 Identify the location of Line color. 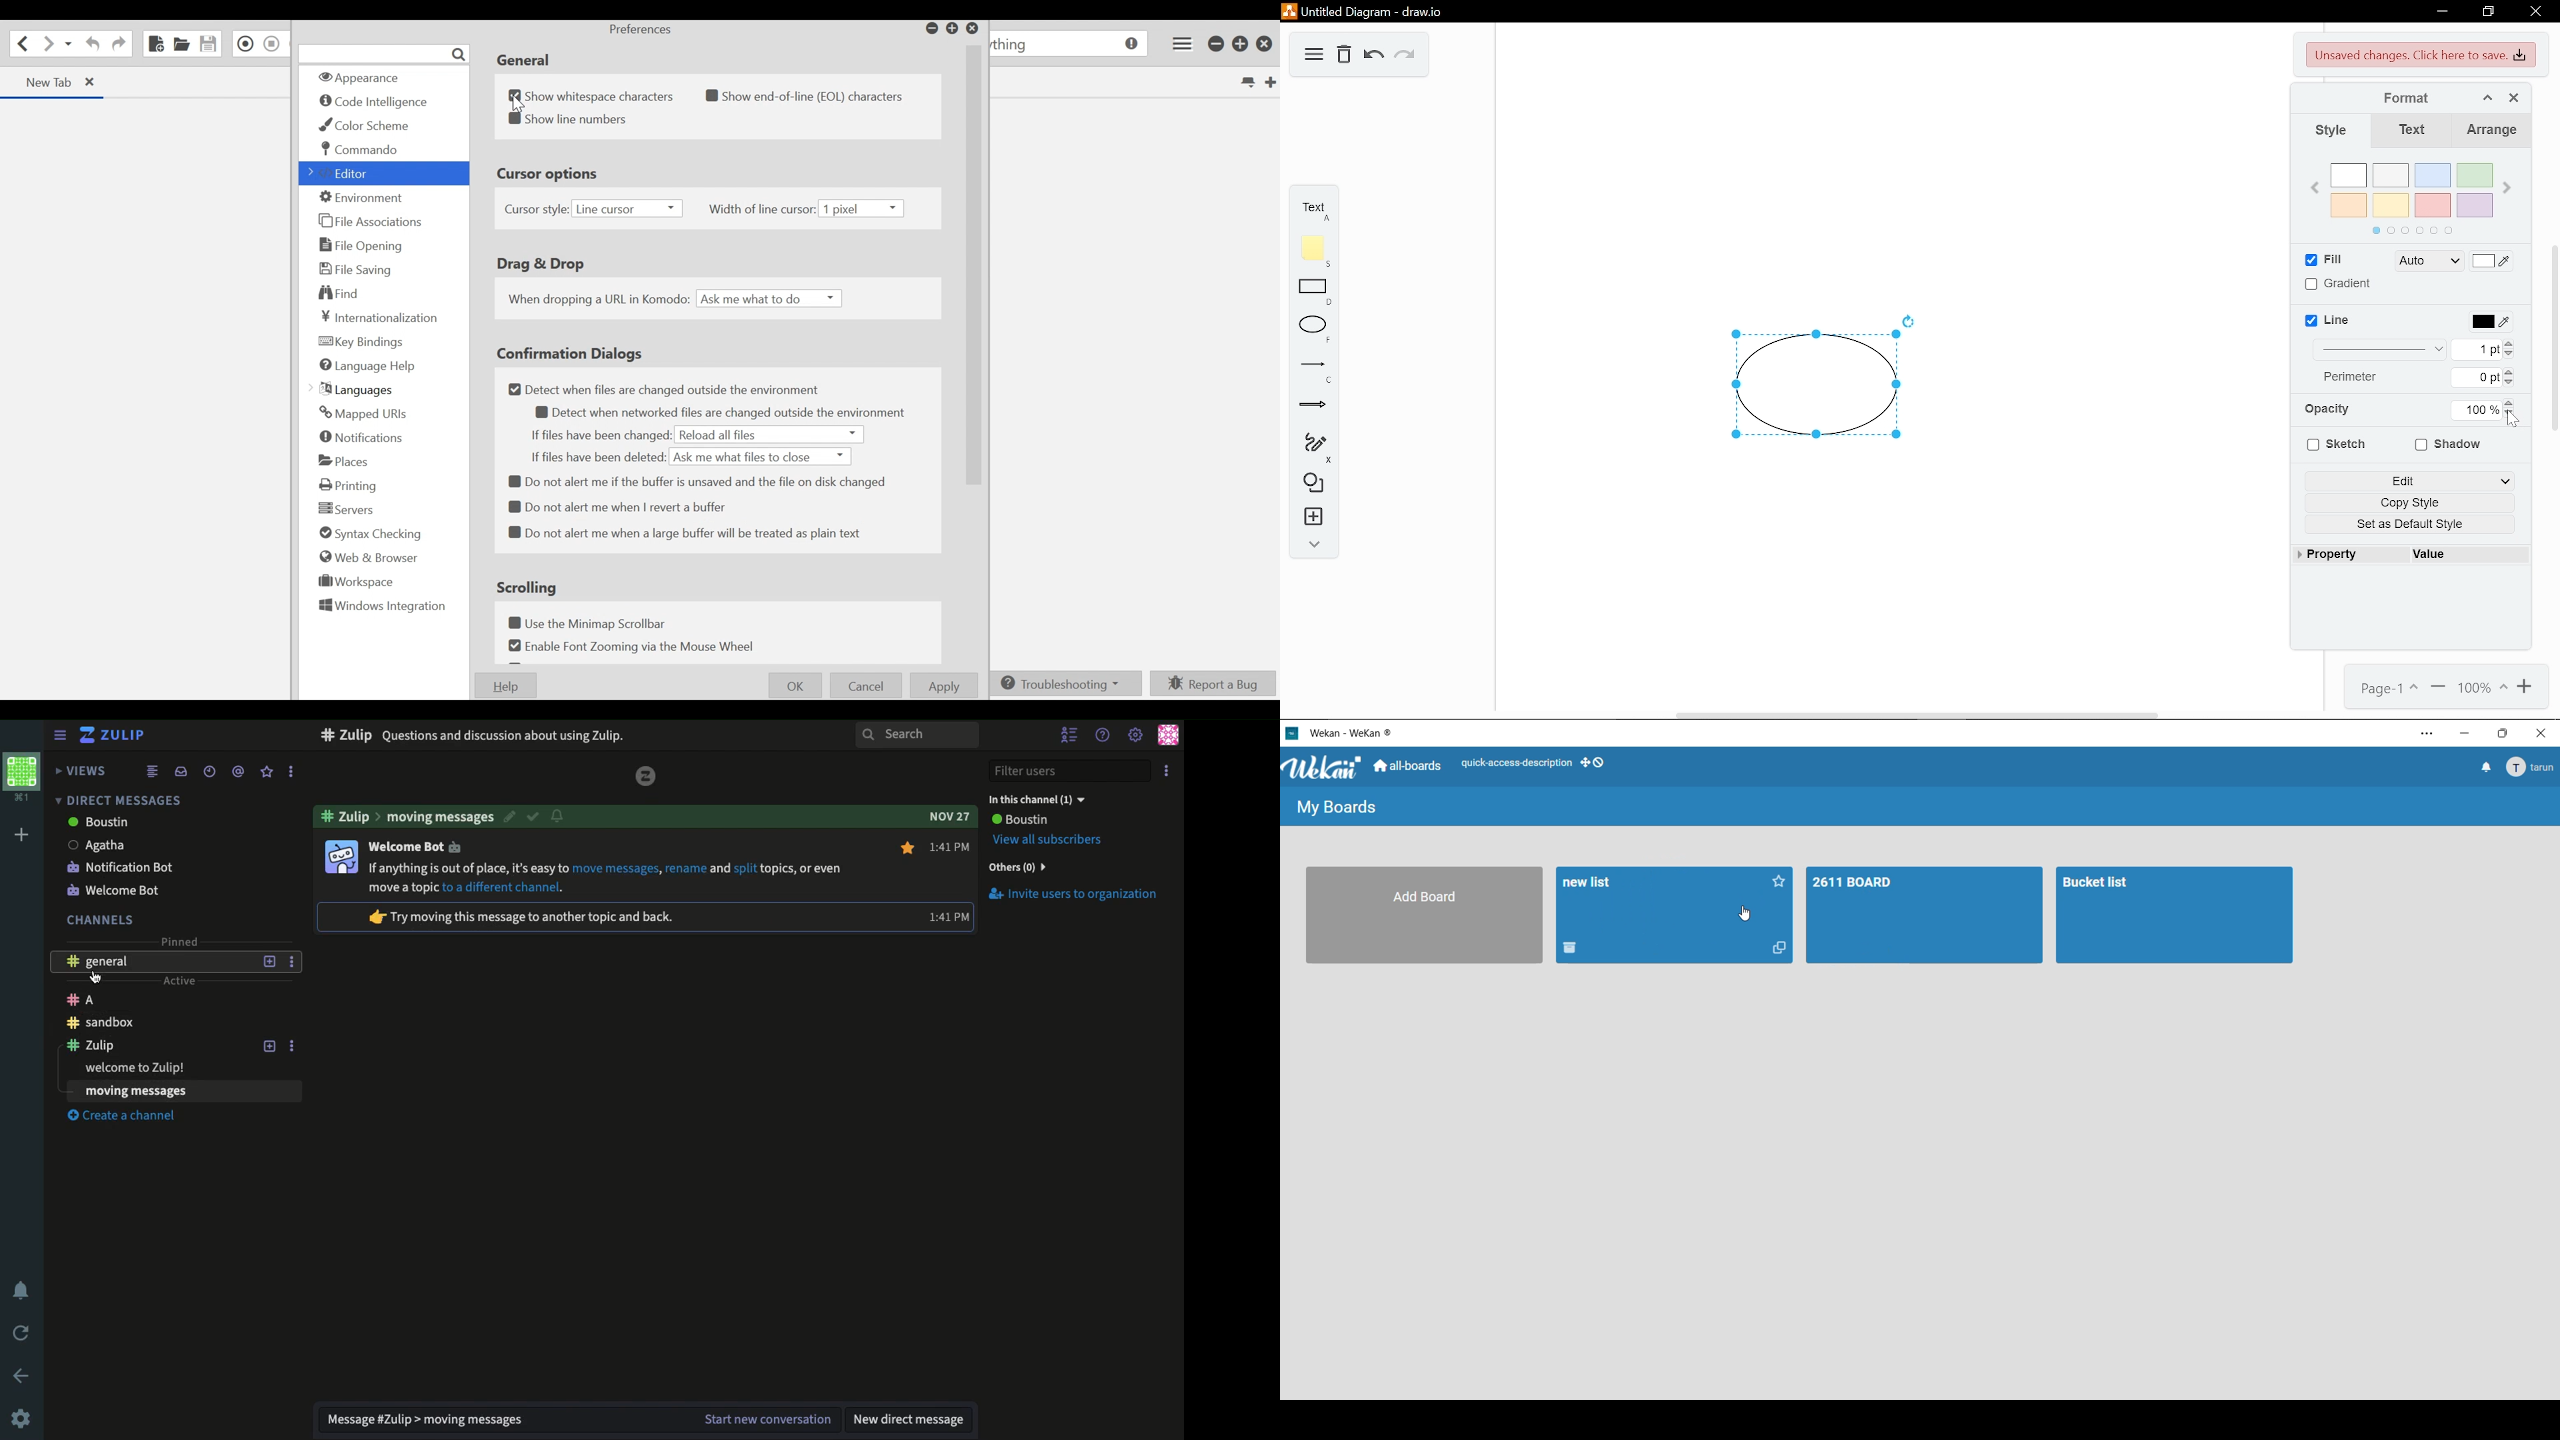
(2331, 320).